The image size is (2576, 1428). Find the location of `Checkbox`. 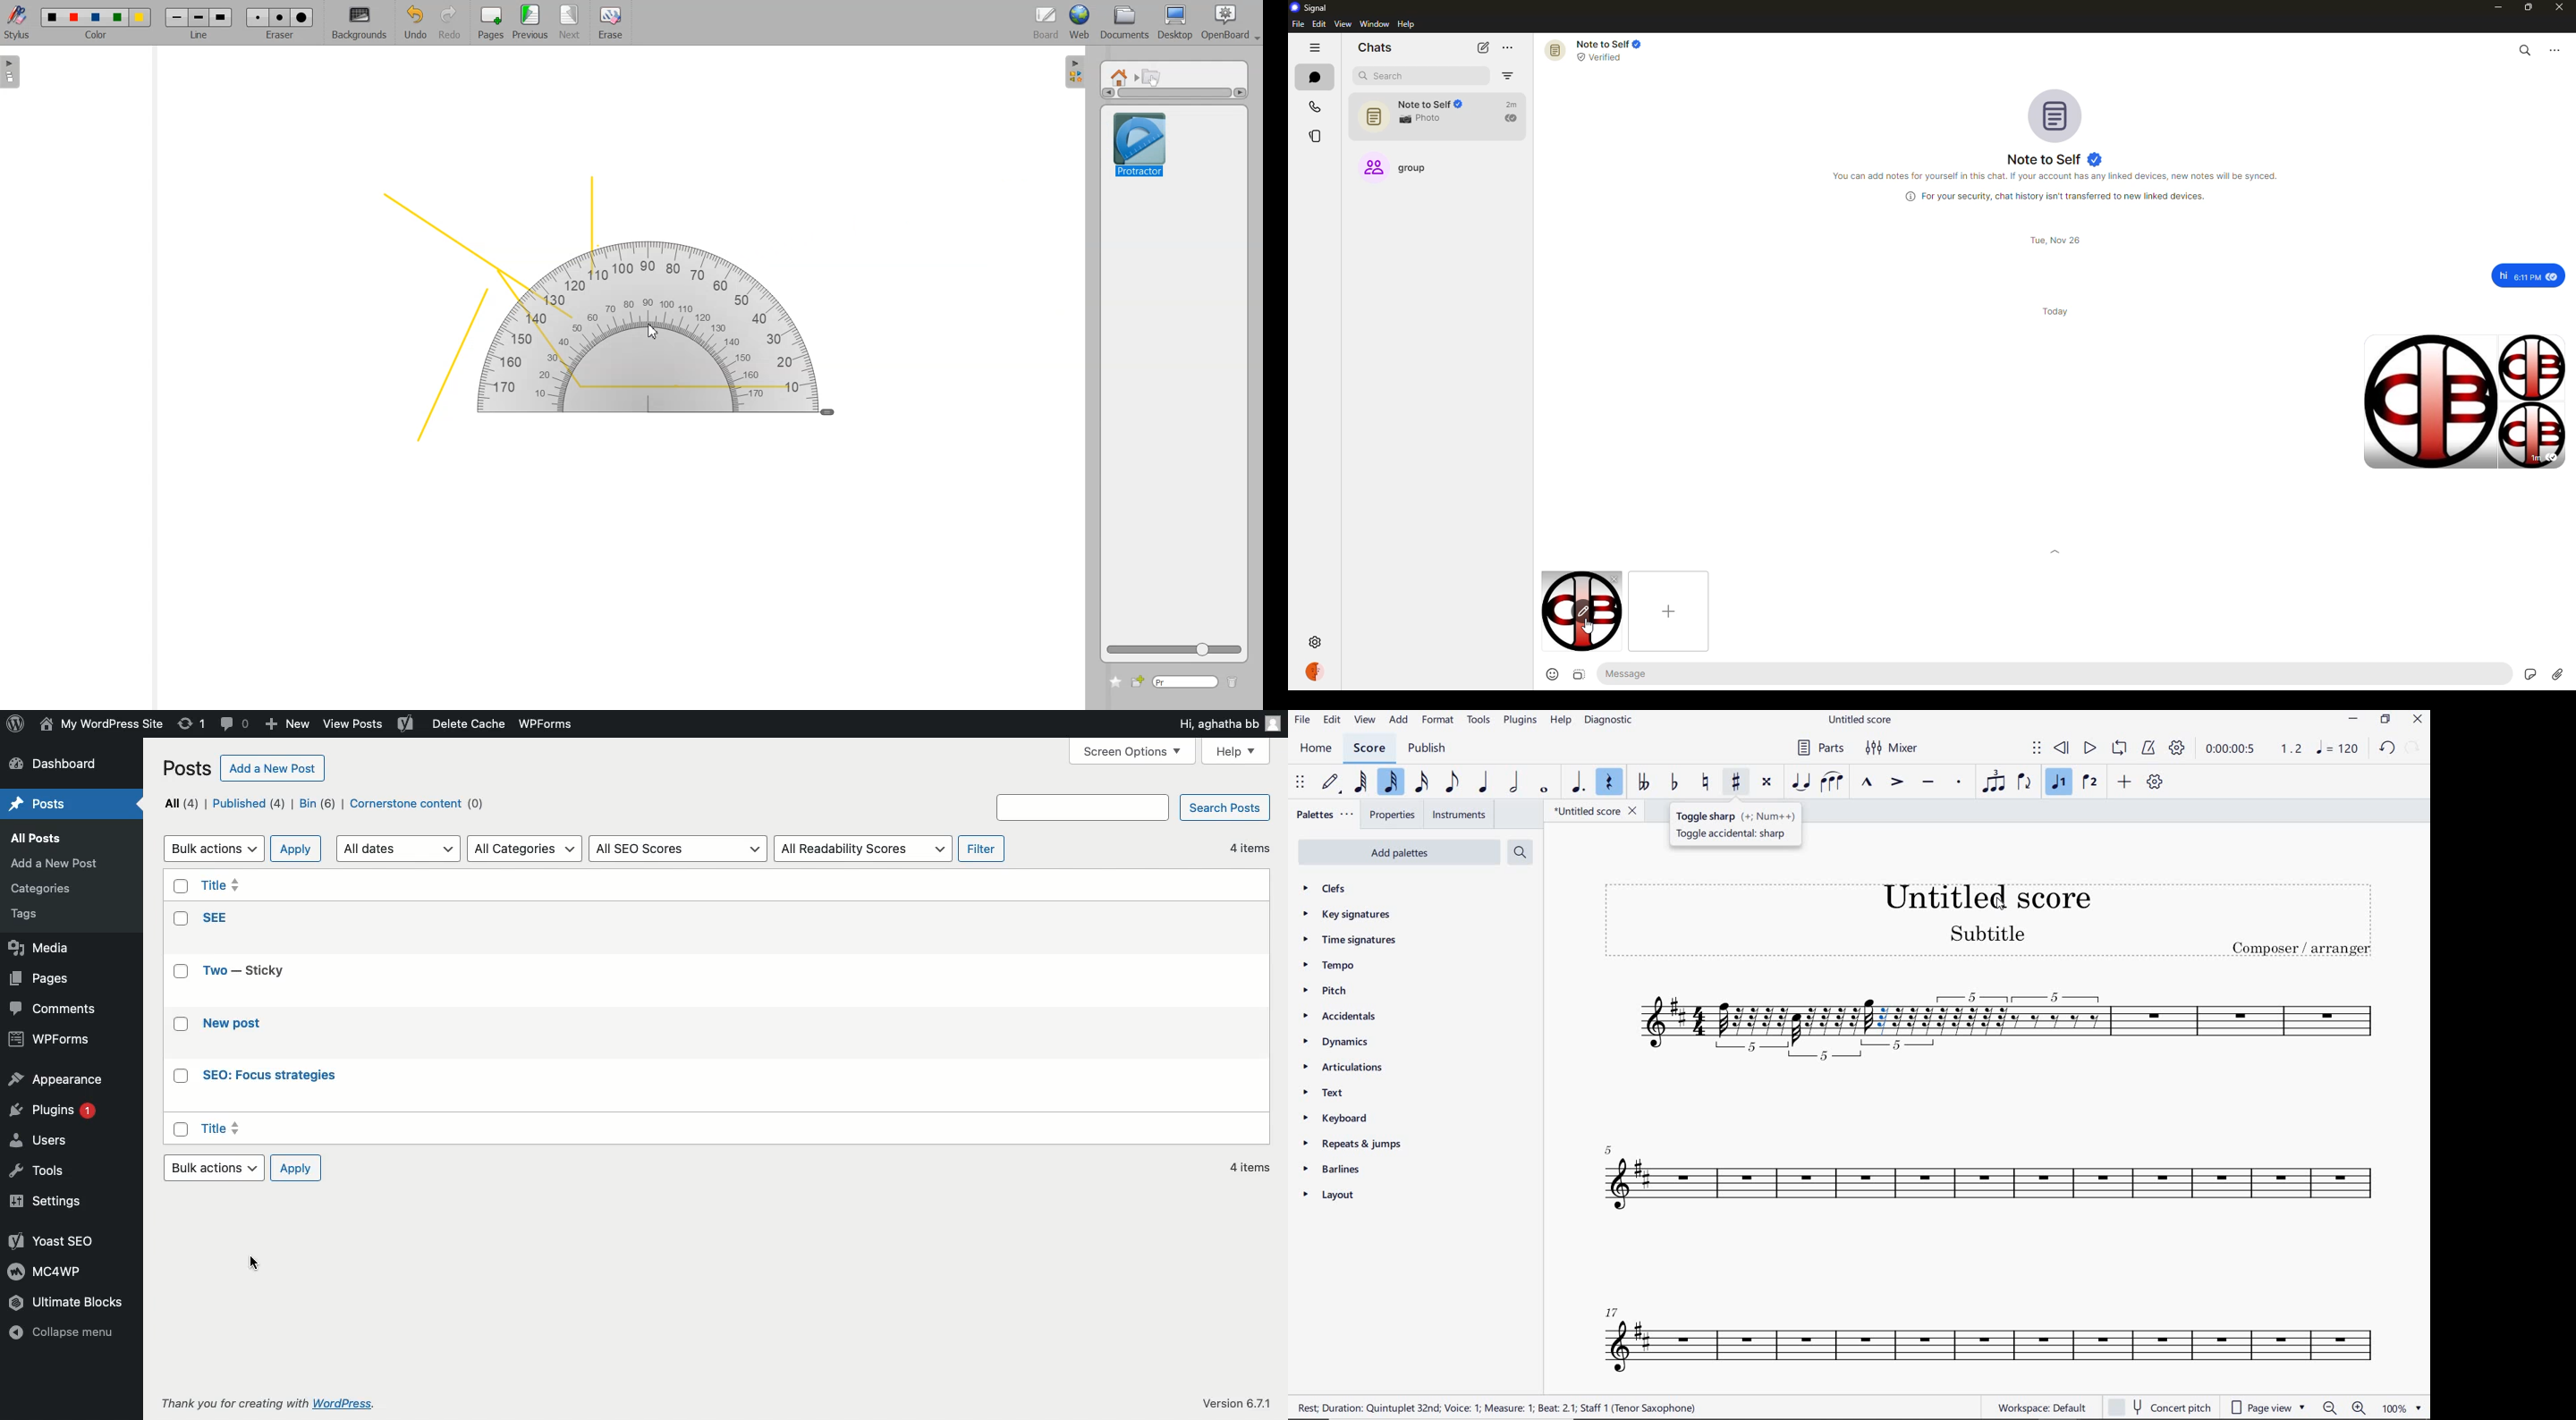

Checkbox is located at coordinates (180, 976).